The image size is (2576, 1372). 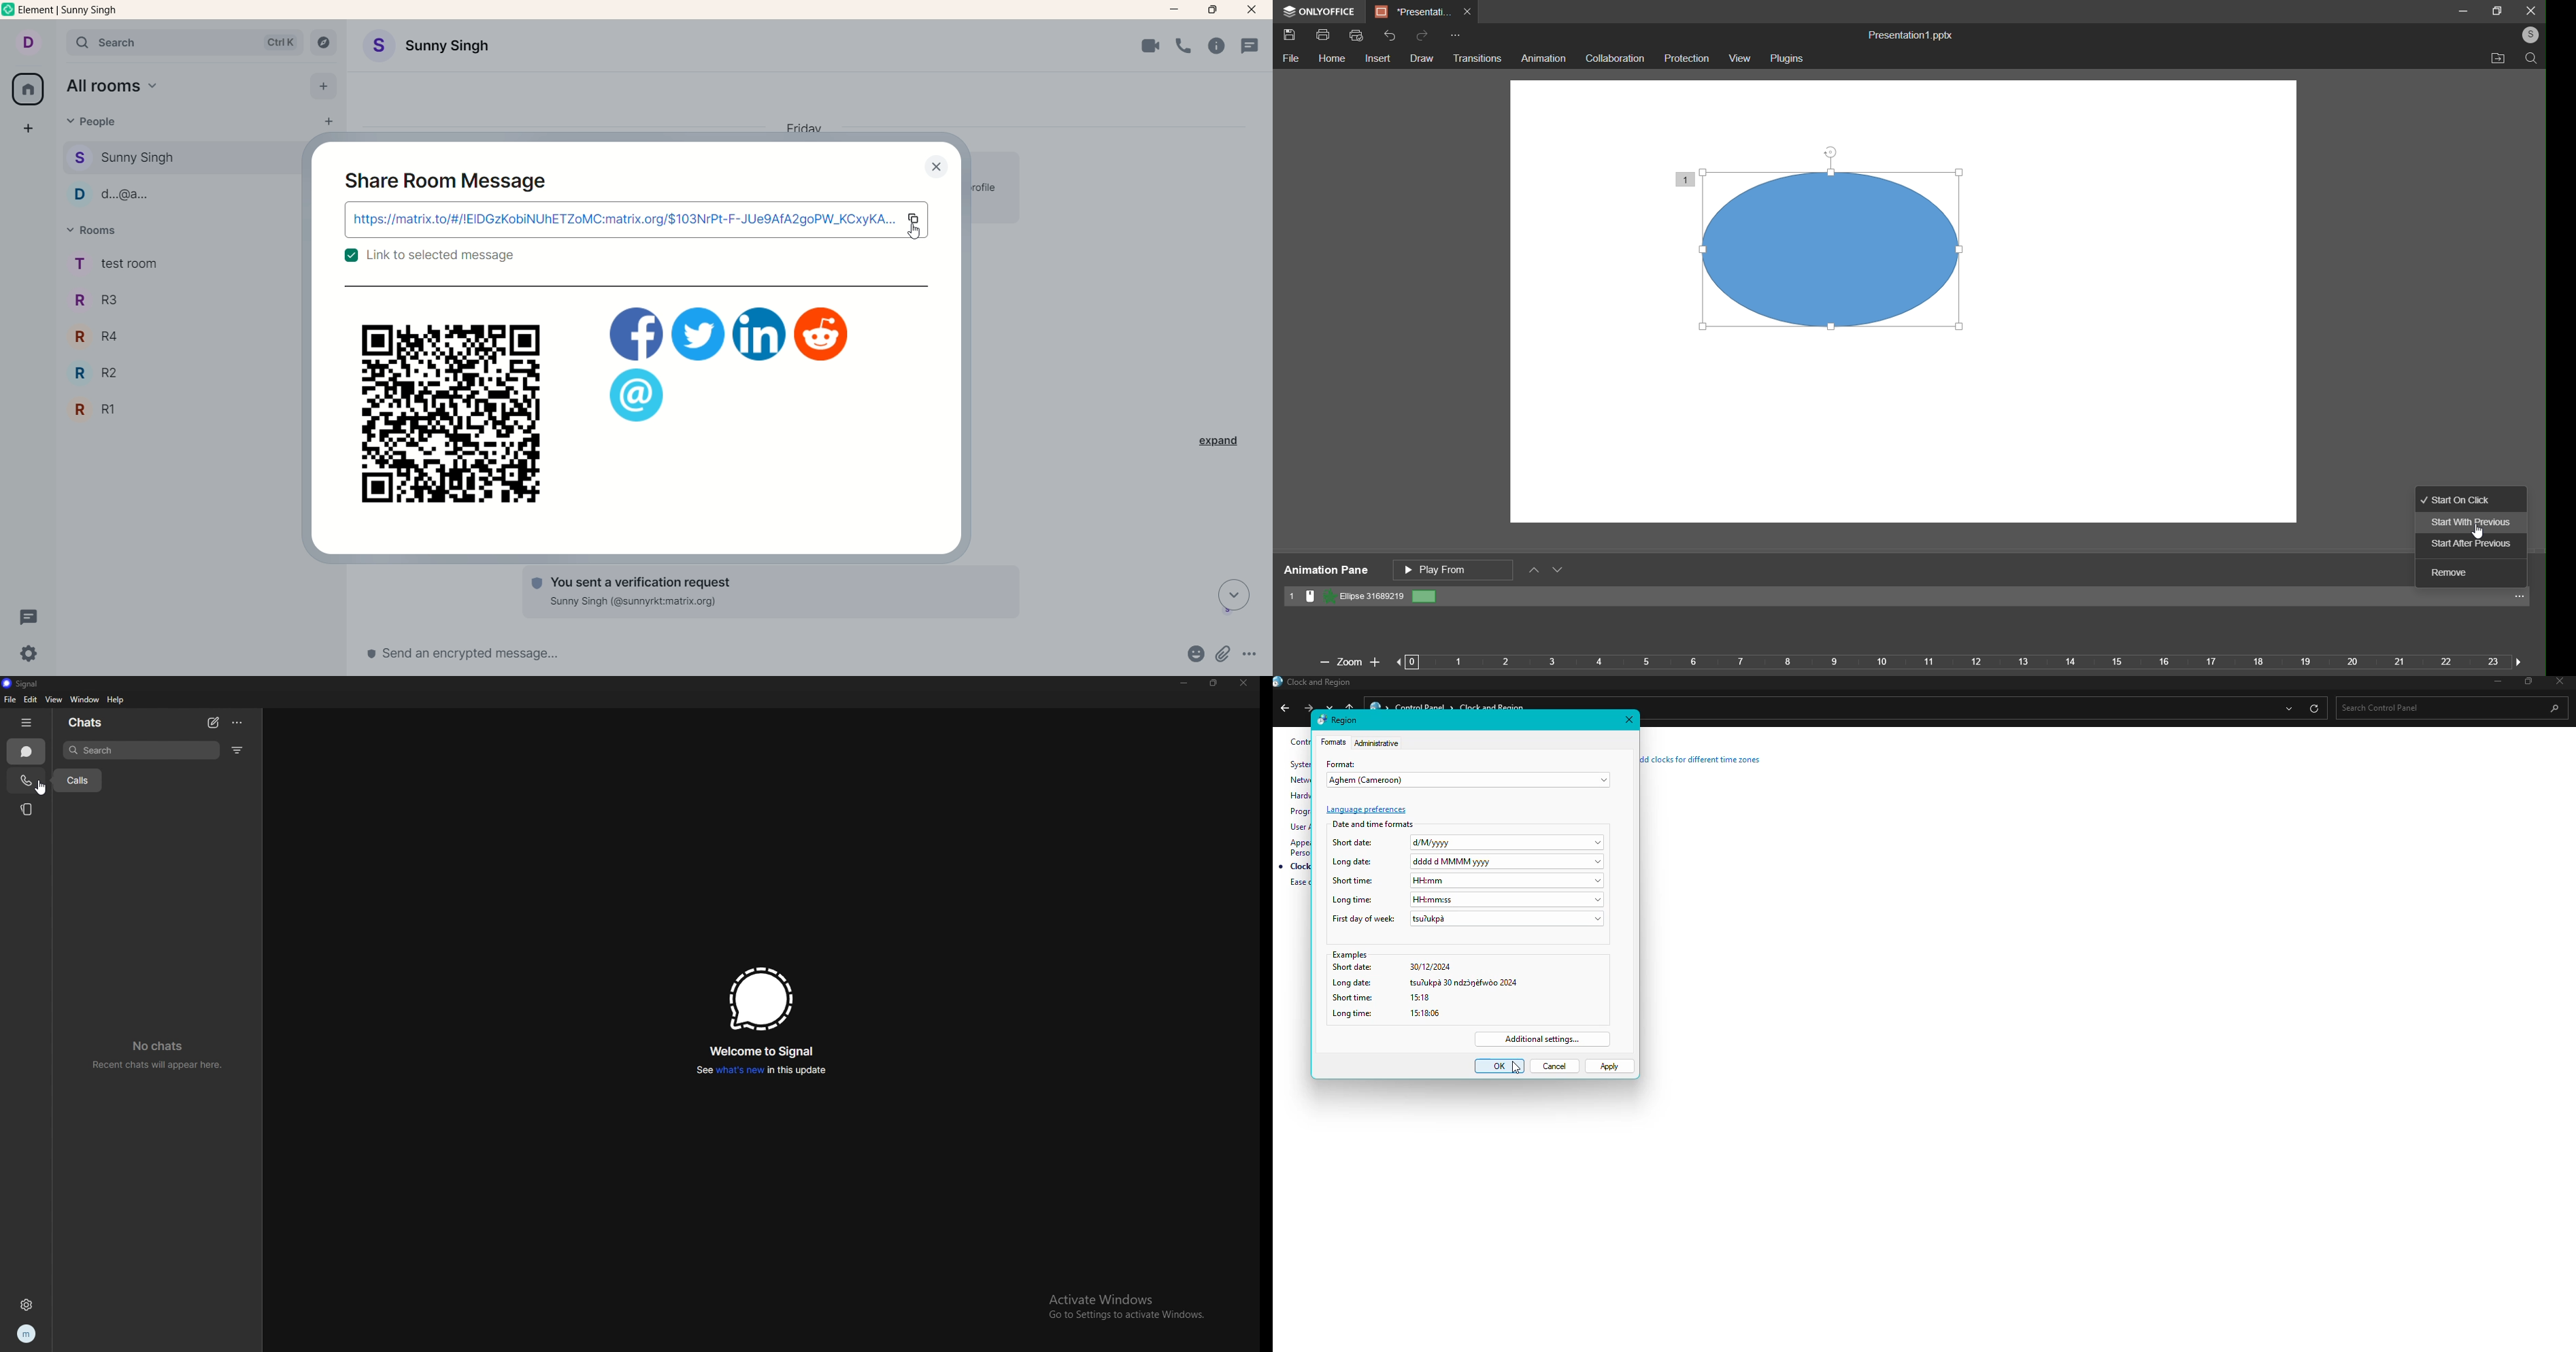 What do you see at coordinates (79, 780) in the screenshot?
I see `calls` at bounding box center [79, 780].